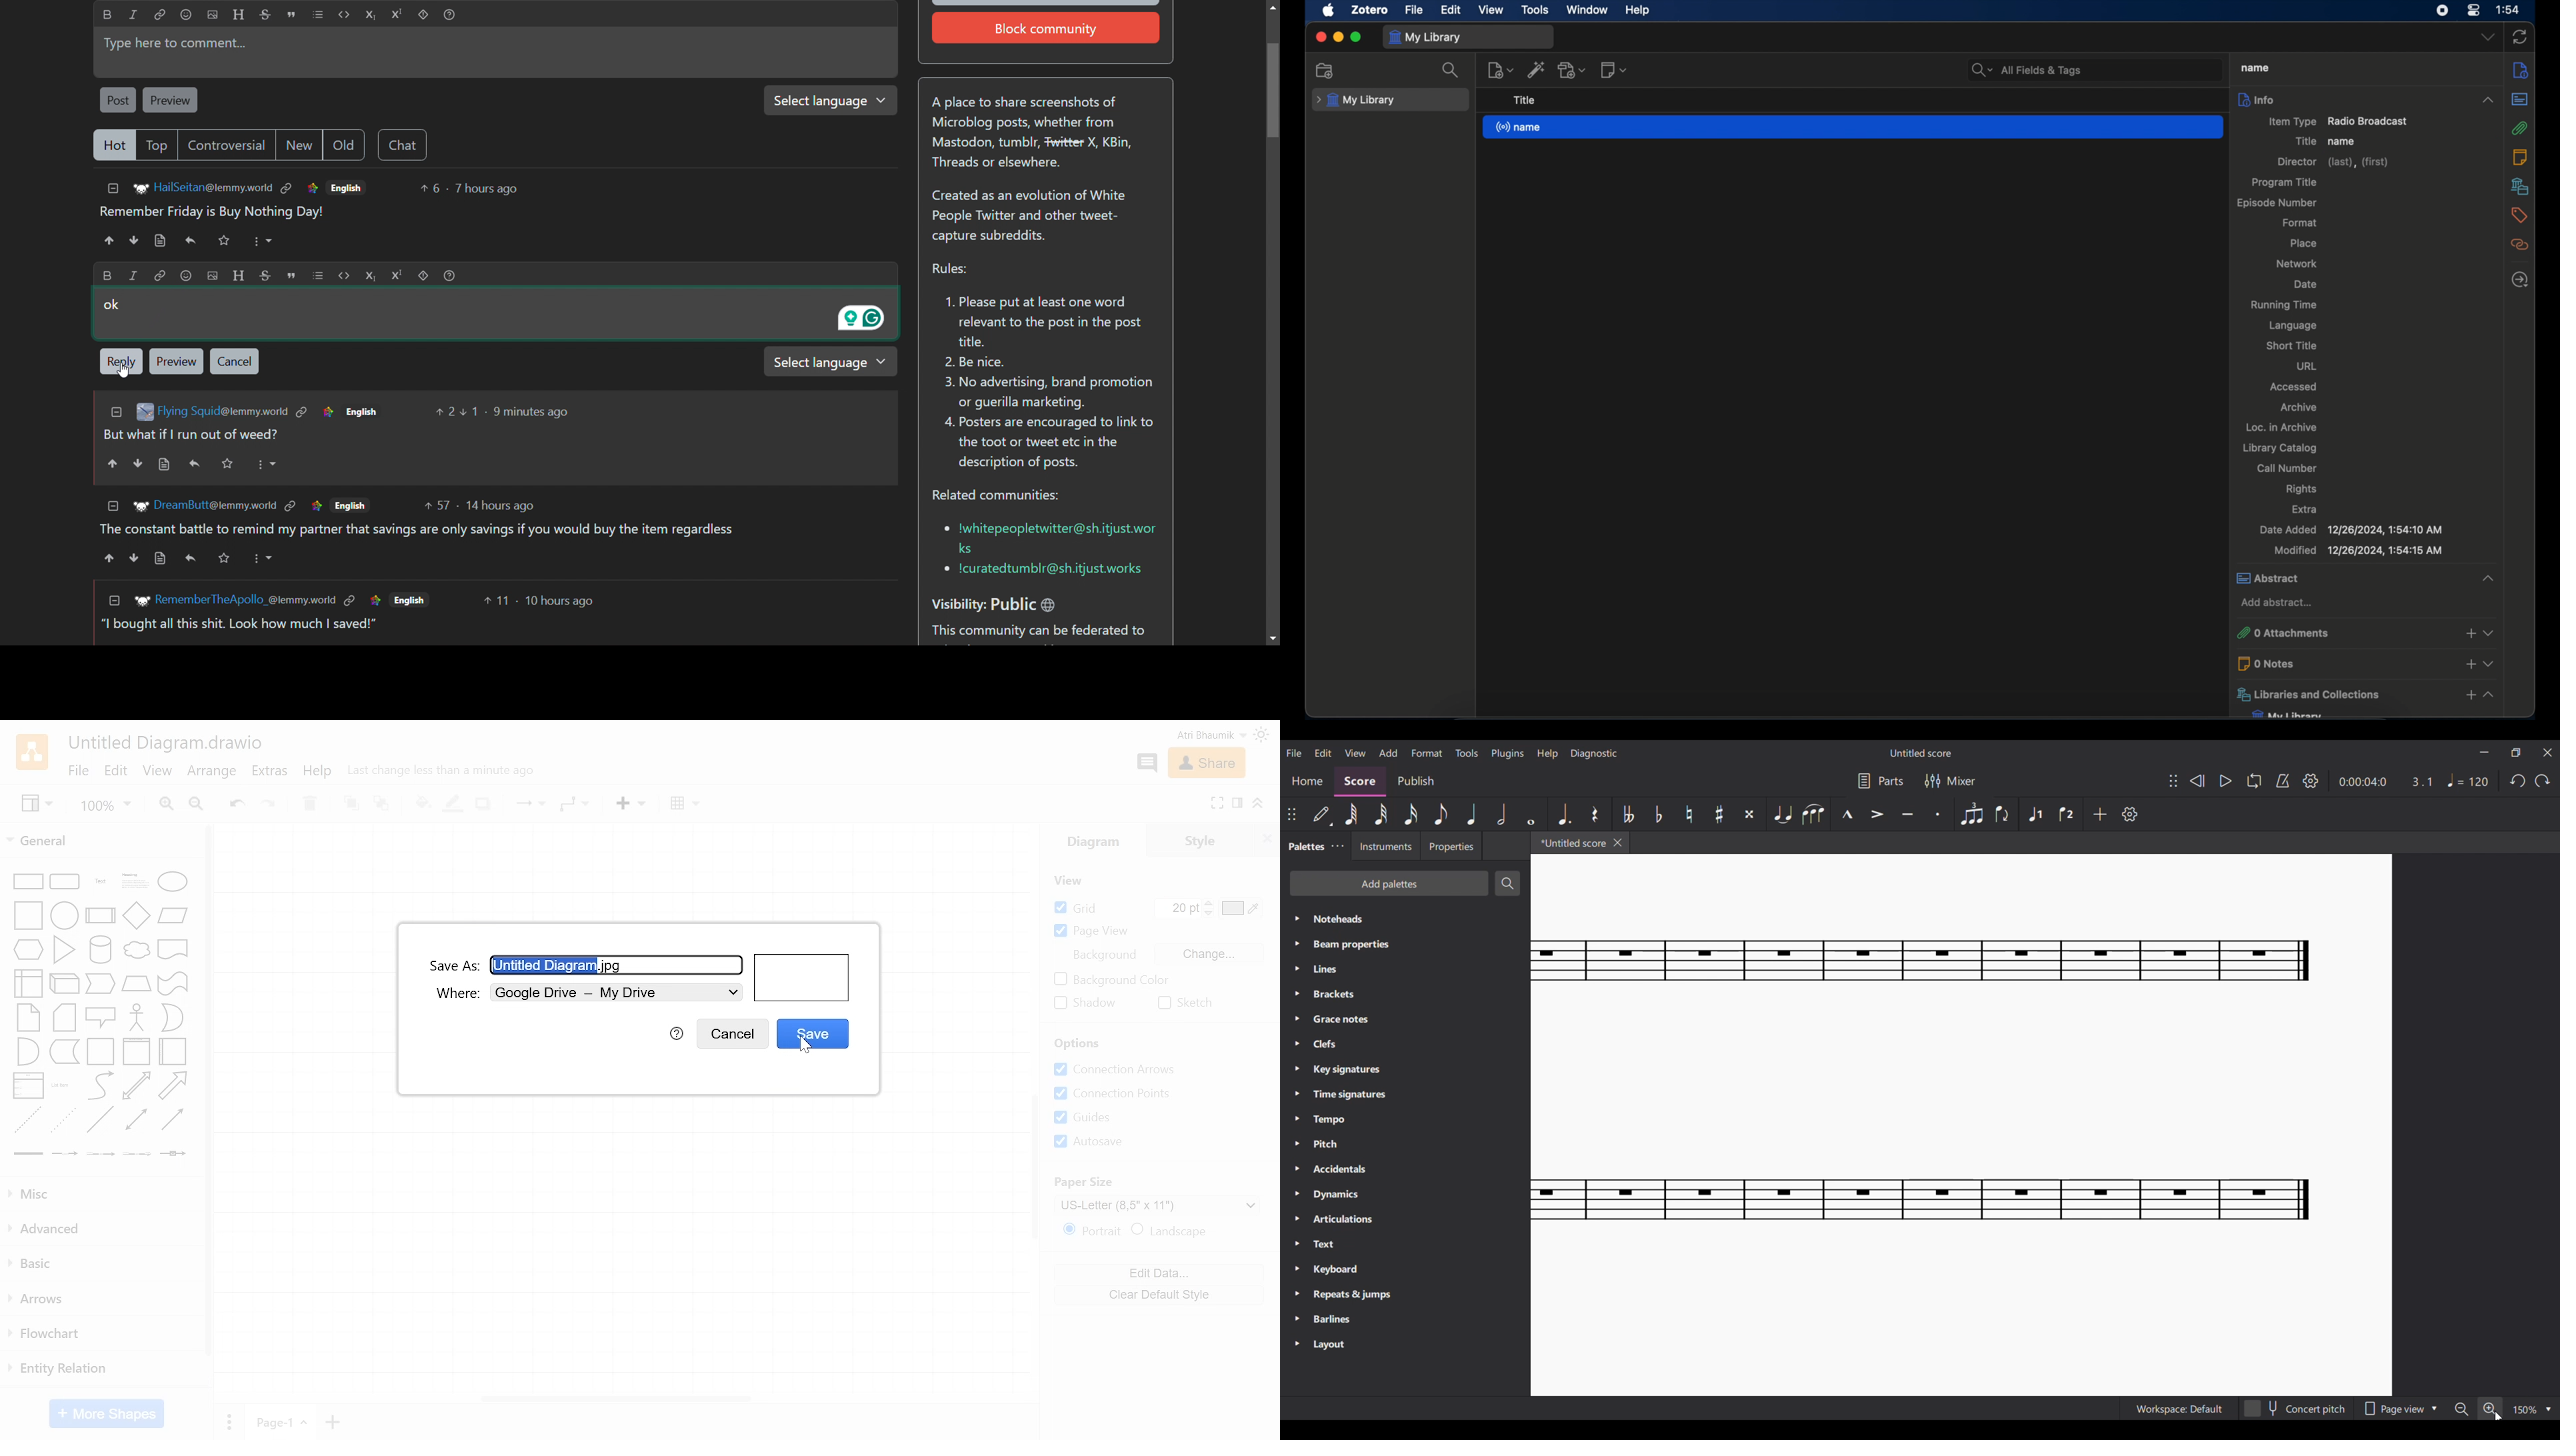 The height and width of the screenshot is (1456, 2576). What do you see at coordinates (1320, 37) in the screenshot?
I see `close` at bounding box center [1320, 37].